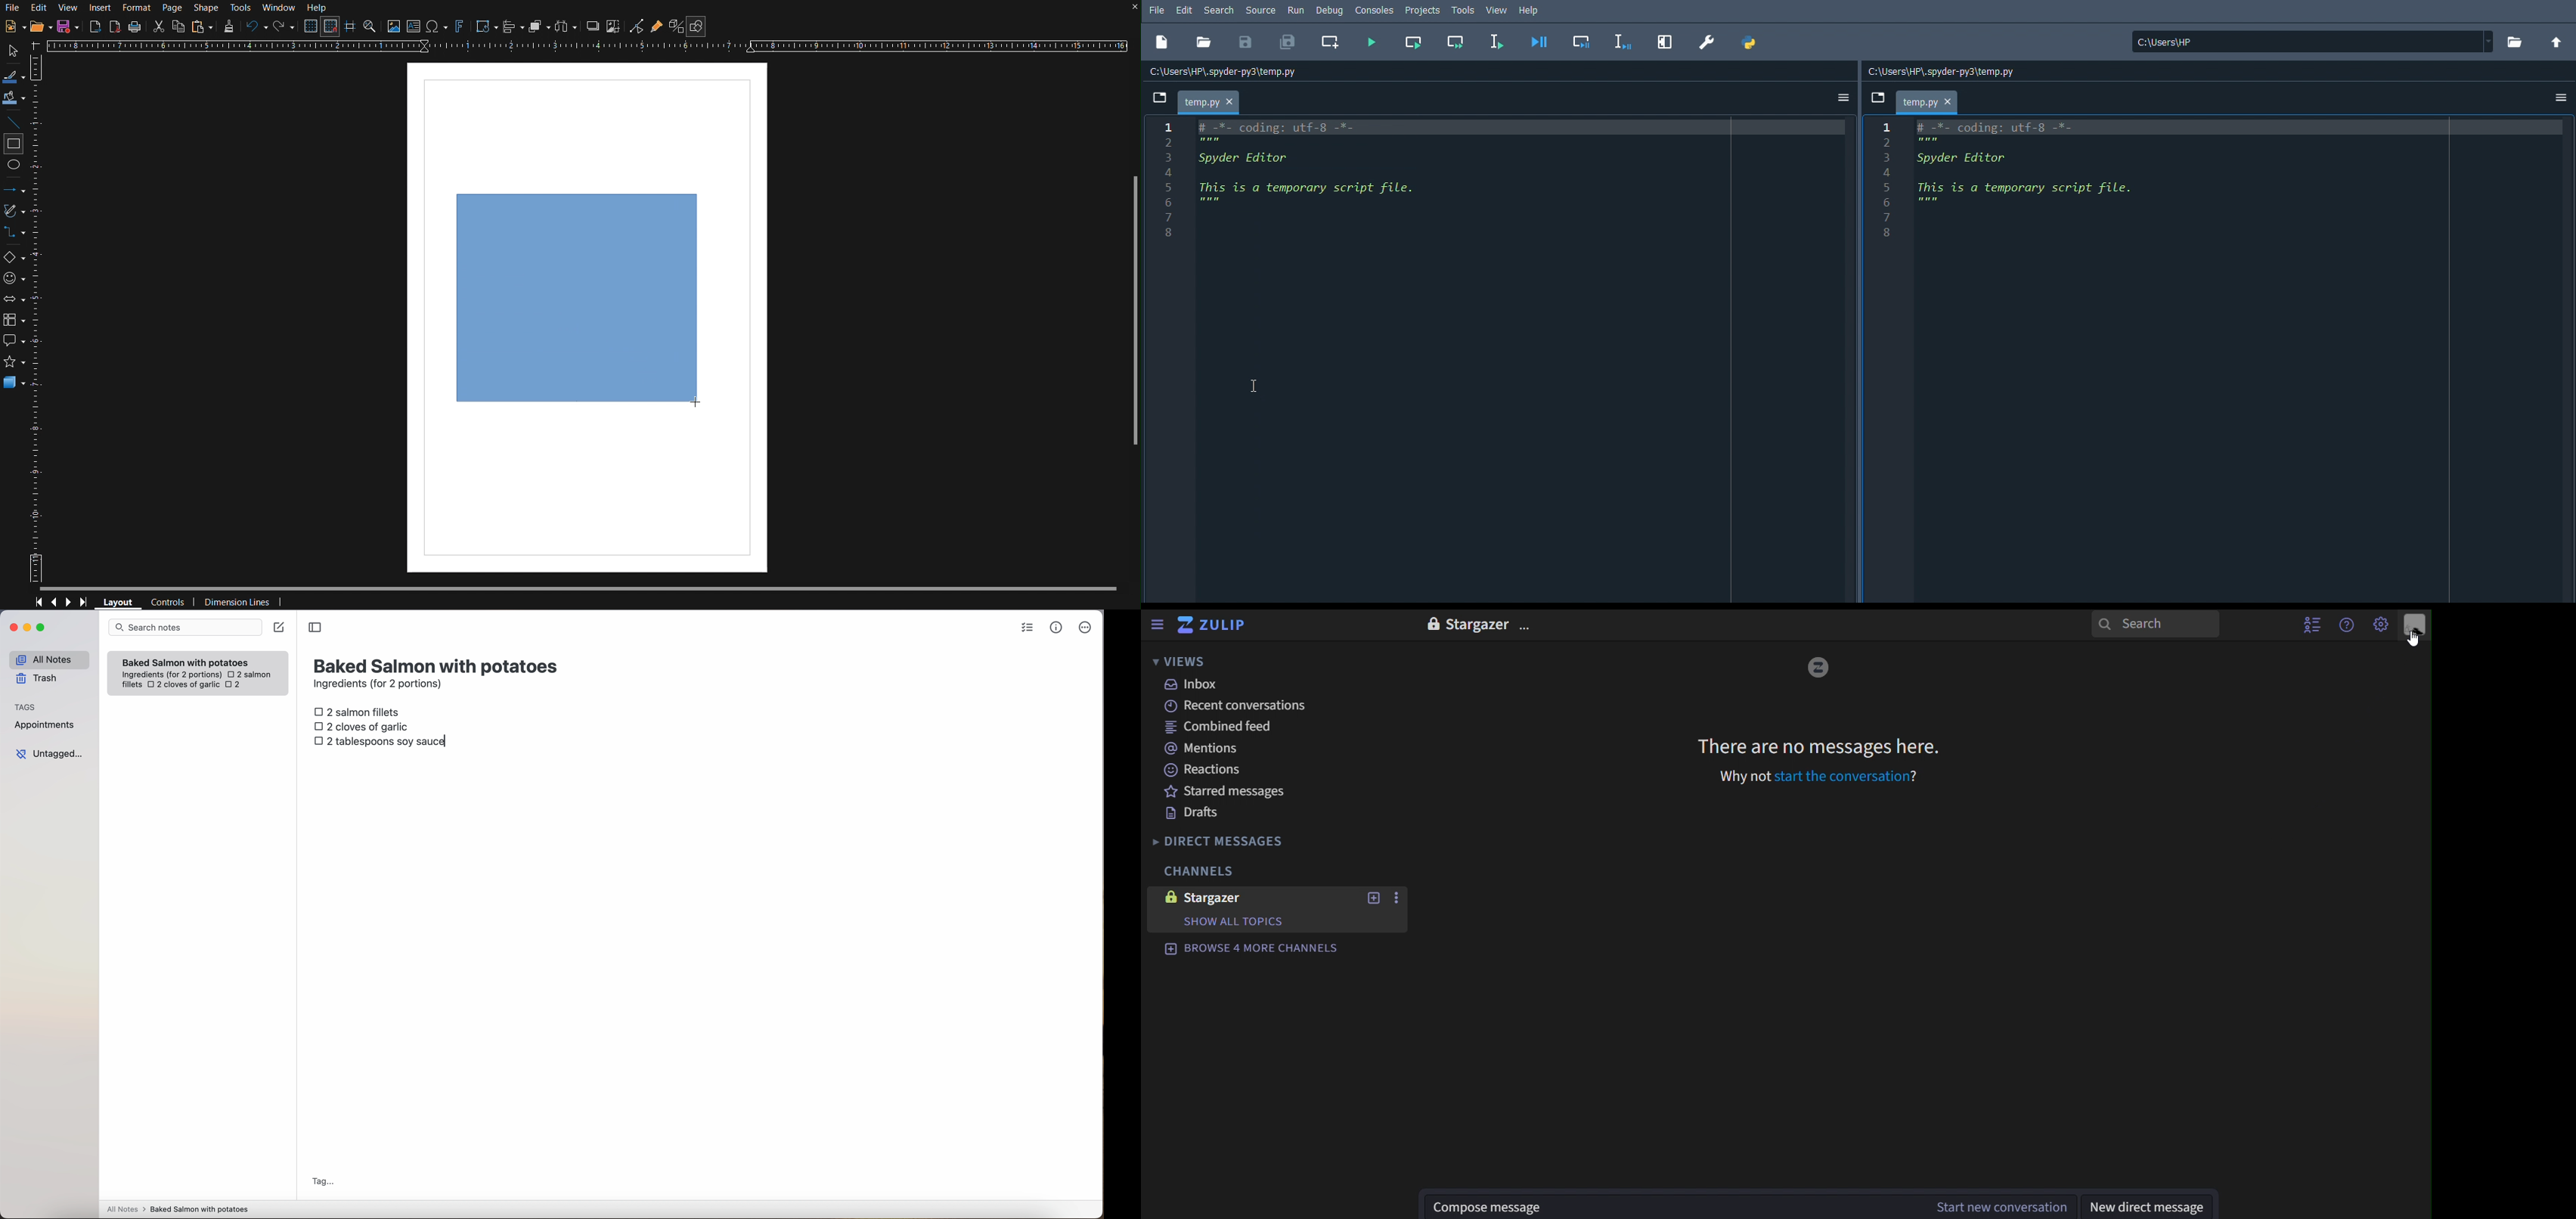  What do you see at coordinates (1818, 668) in the screenshot?
I see `image` at bounding box center [1818, 668].